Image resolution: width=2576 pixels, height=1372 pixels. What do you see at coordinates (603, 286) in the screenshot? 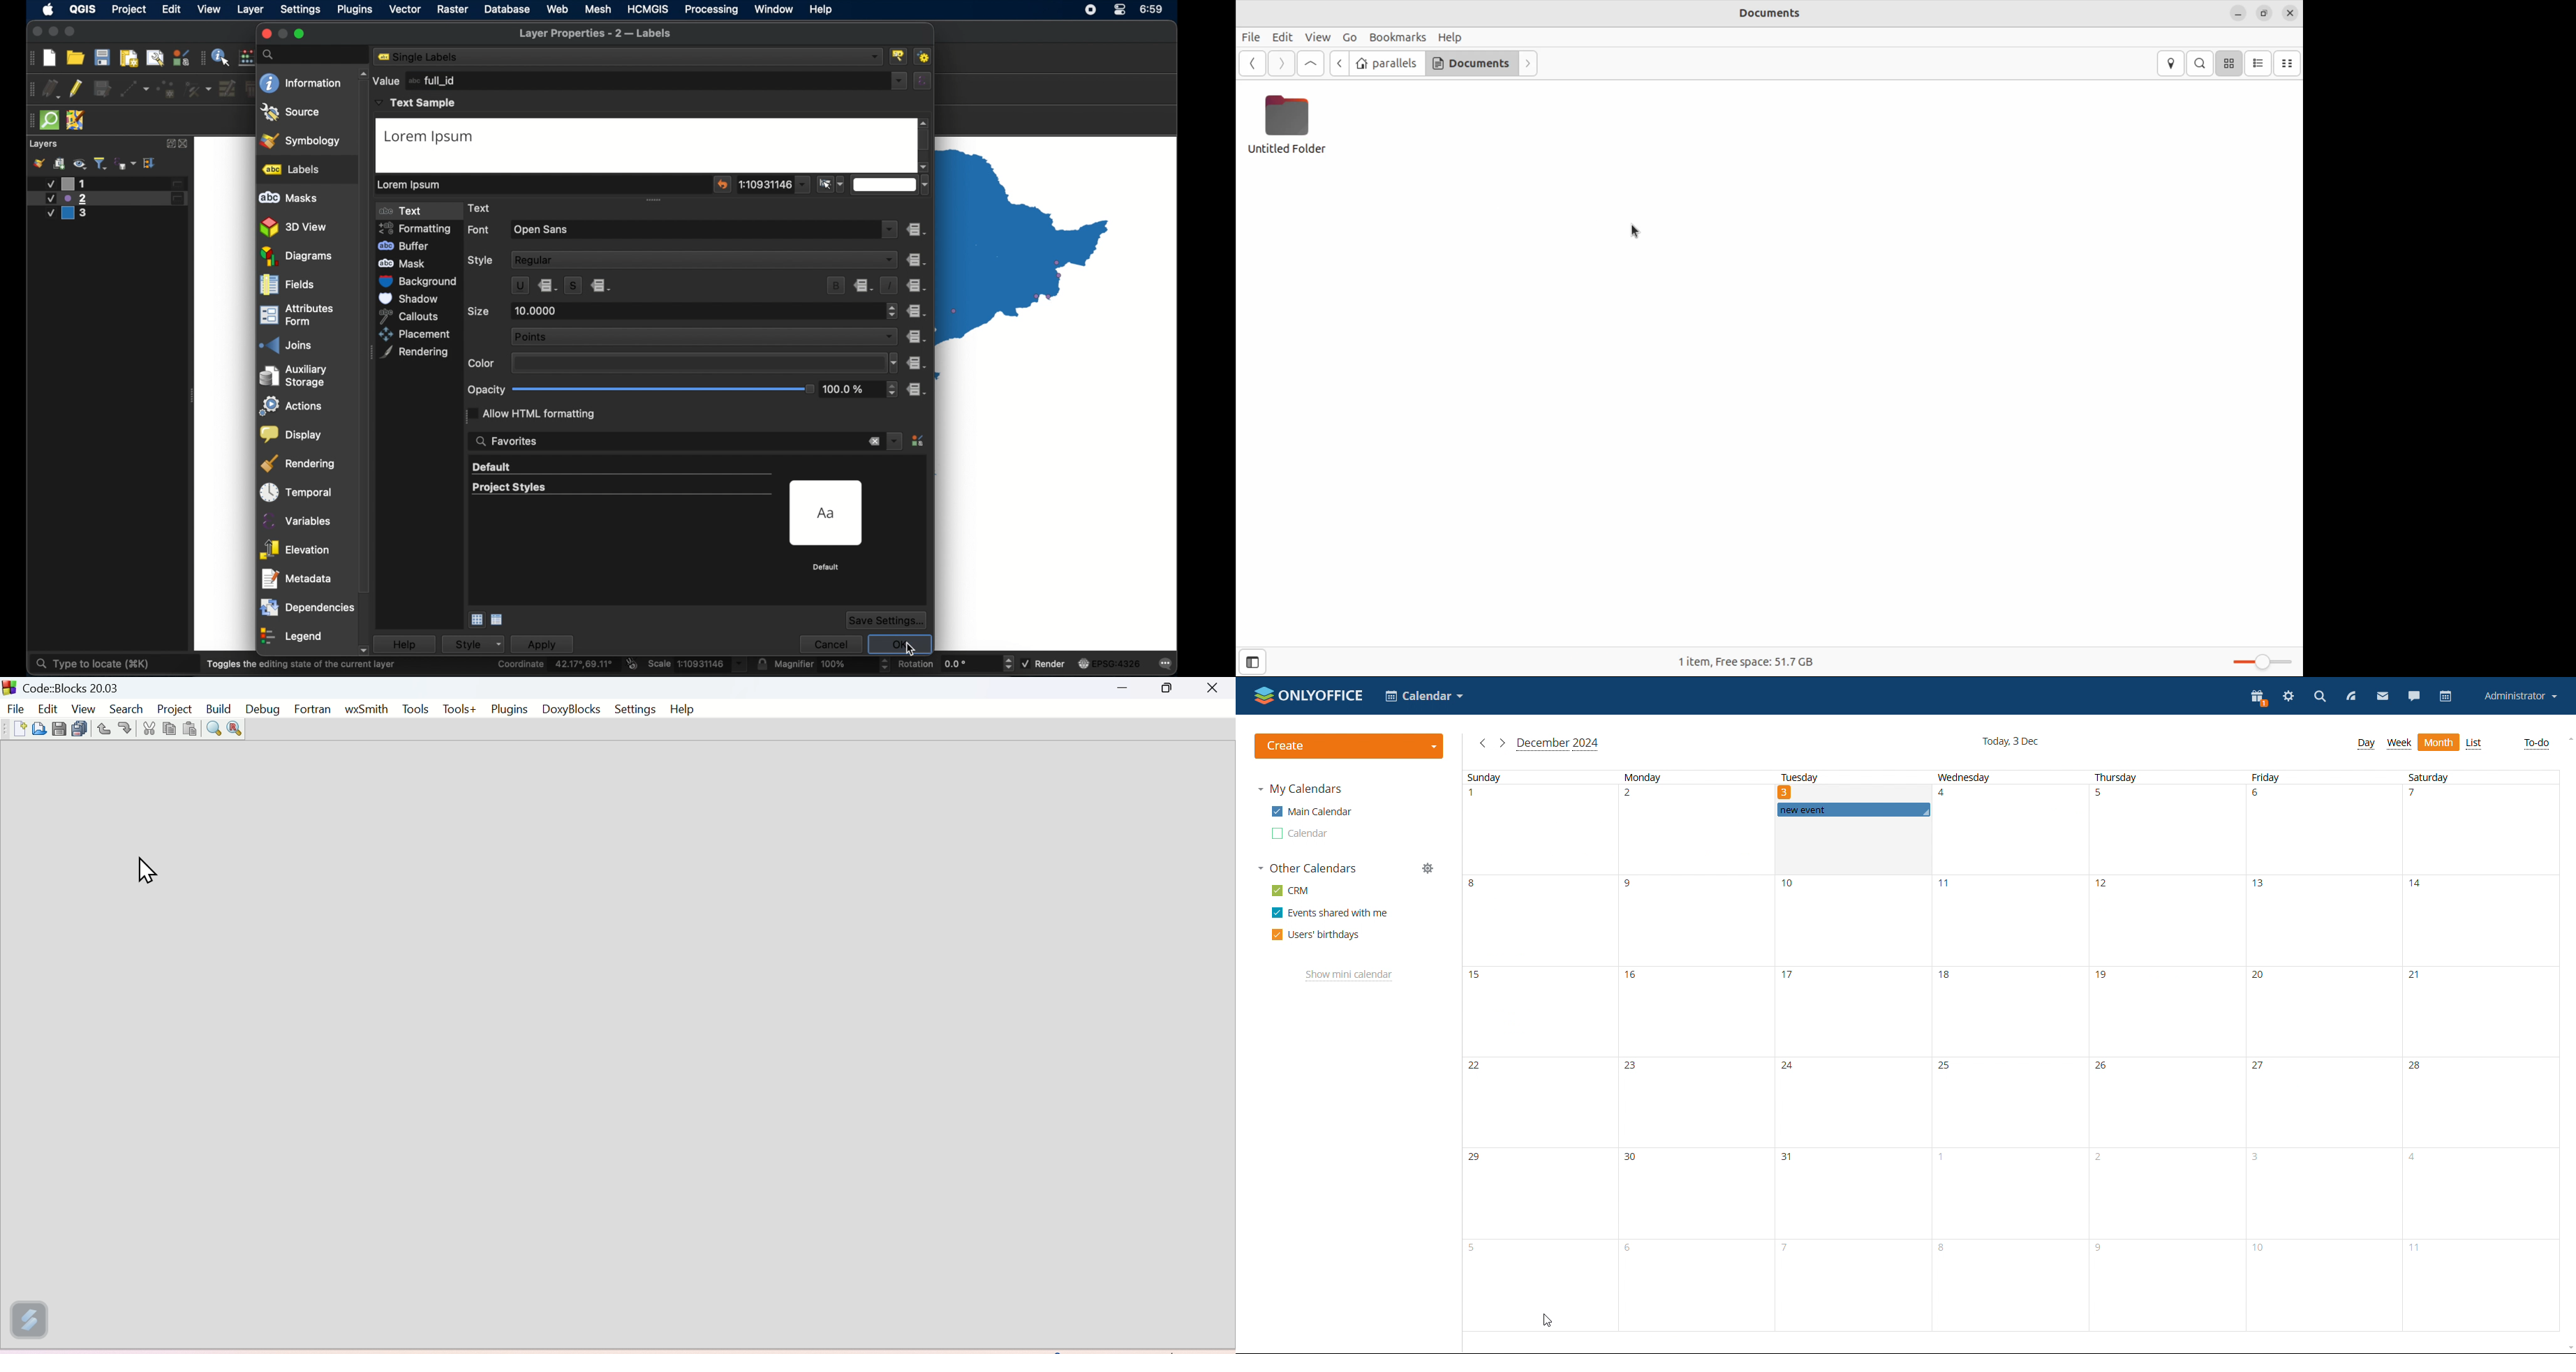
I see `data defined override` at bounding box center [603, 286].